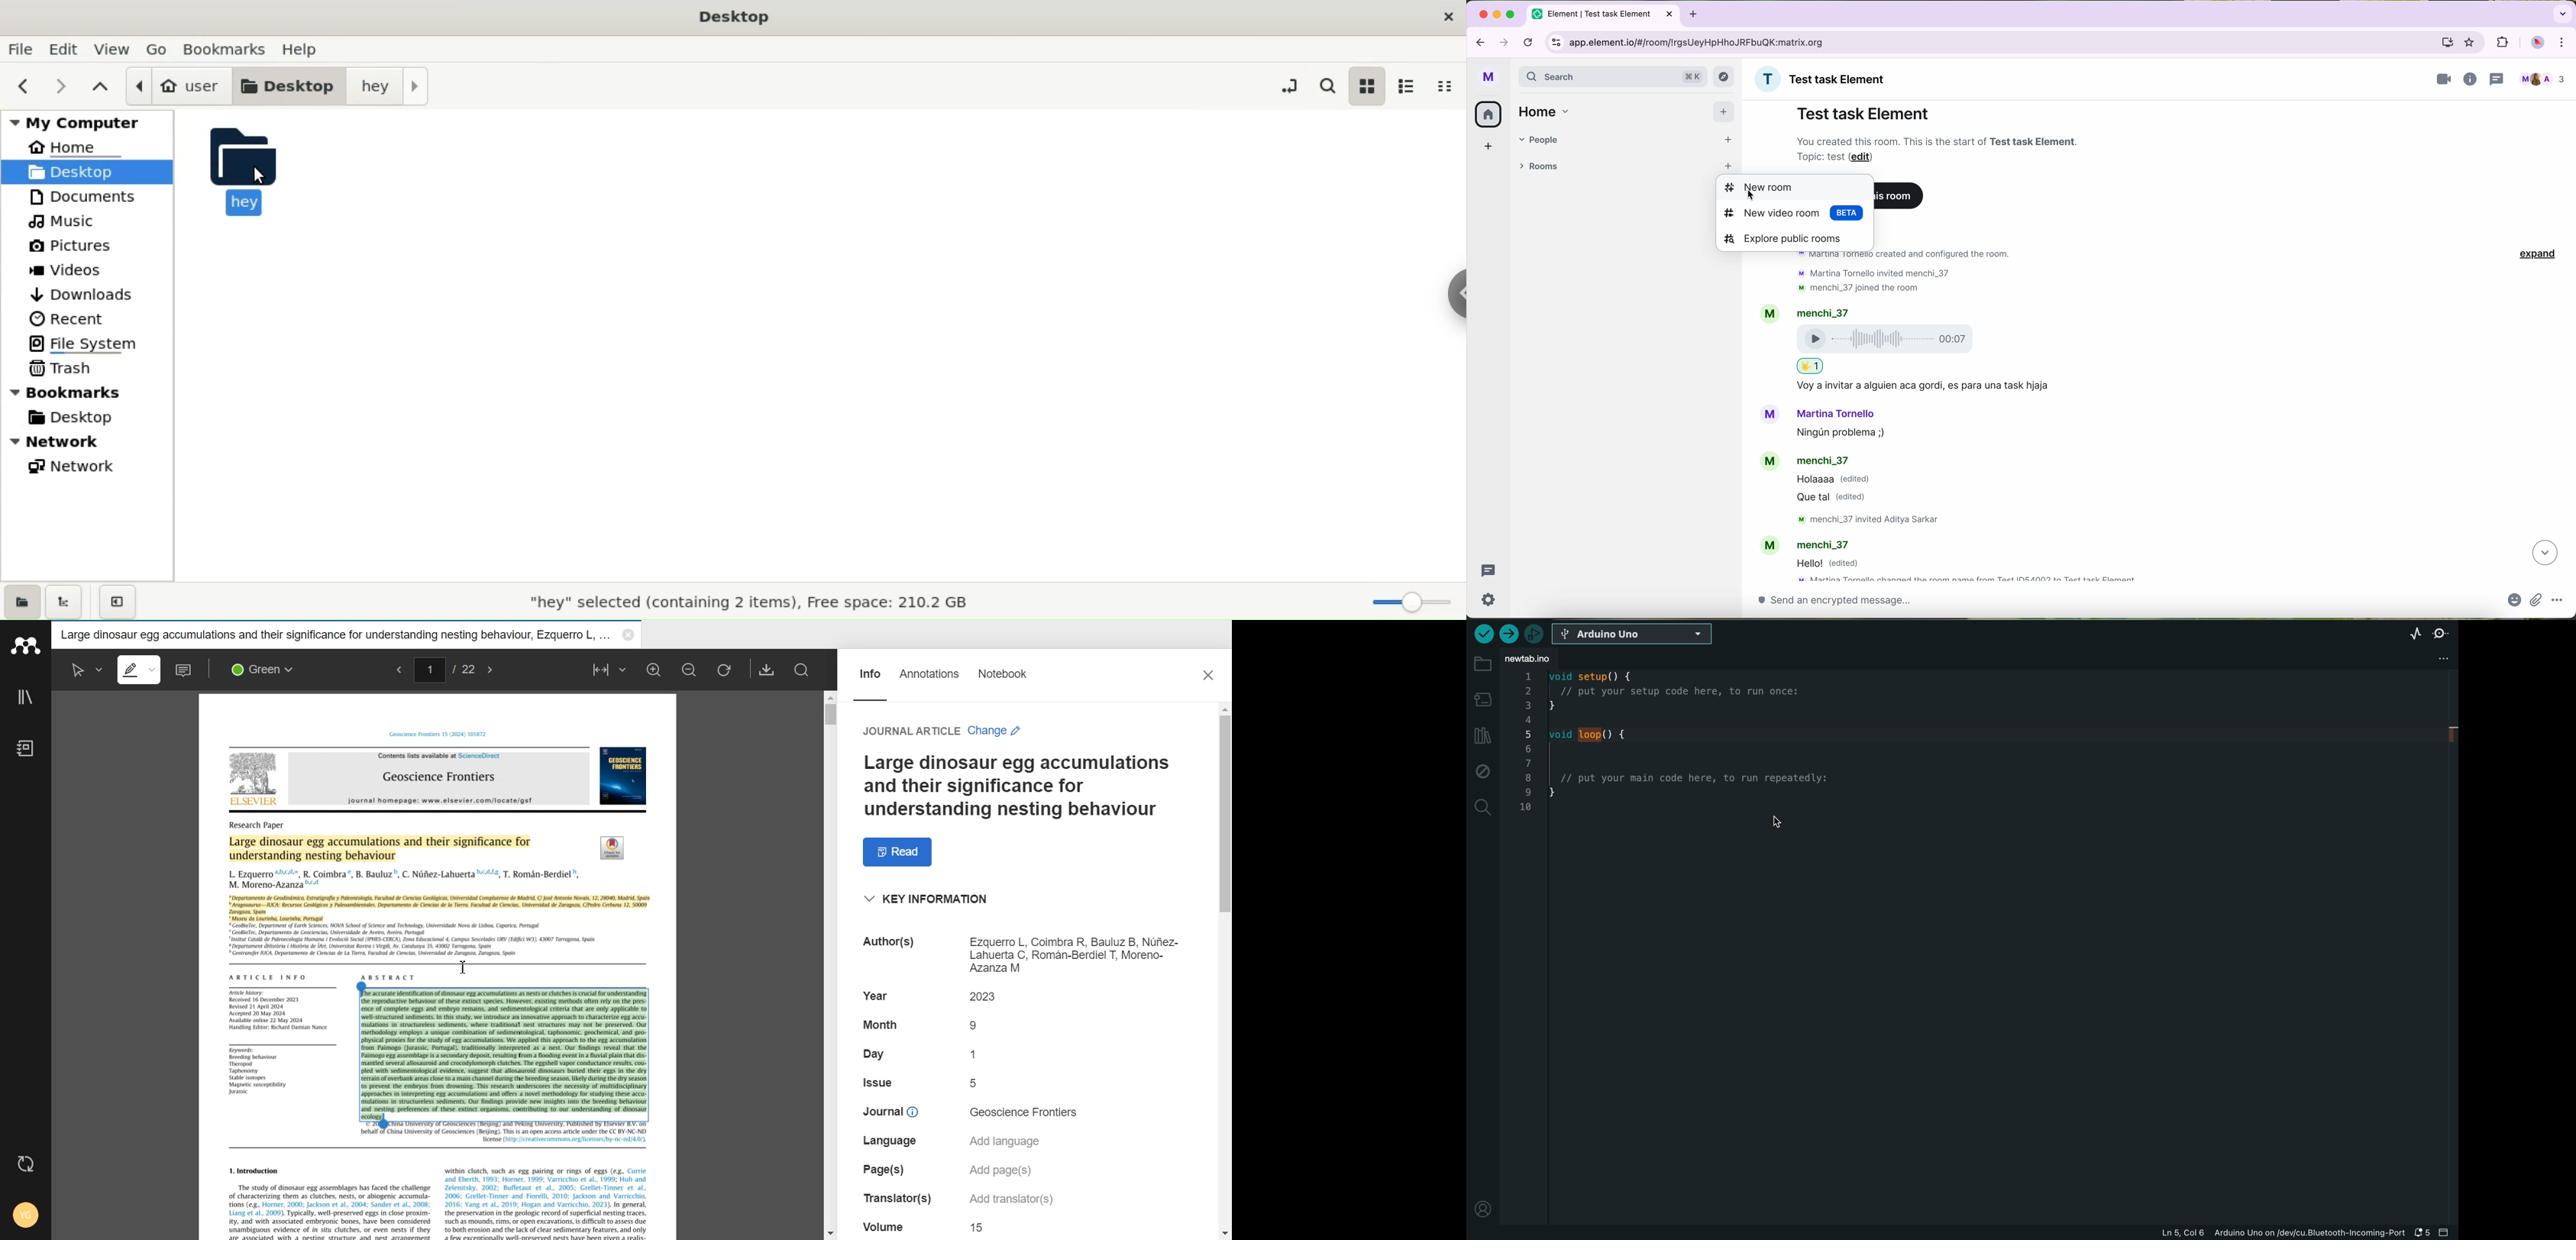 This screenshot has width=2576, height=1260. What do you see at coordinates (1488, 115) in the screenshot?
I see `home button` at bounding box center [1488, 115].